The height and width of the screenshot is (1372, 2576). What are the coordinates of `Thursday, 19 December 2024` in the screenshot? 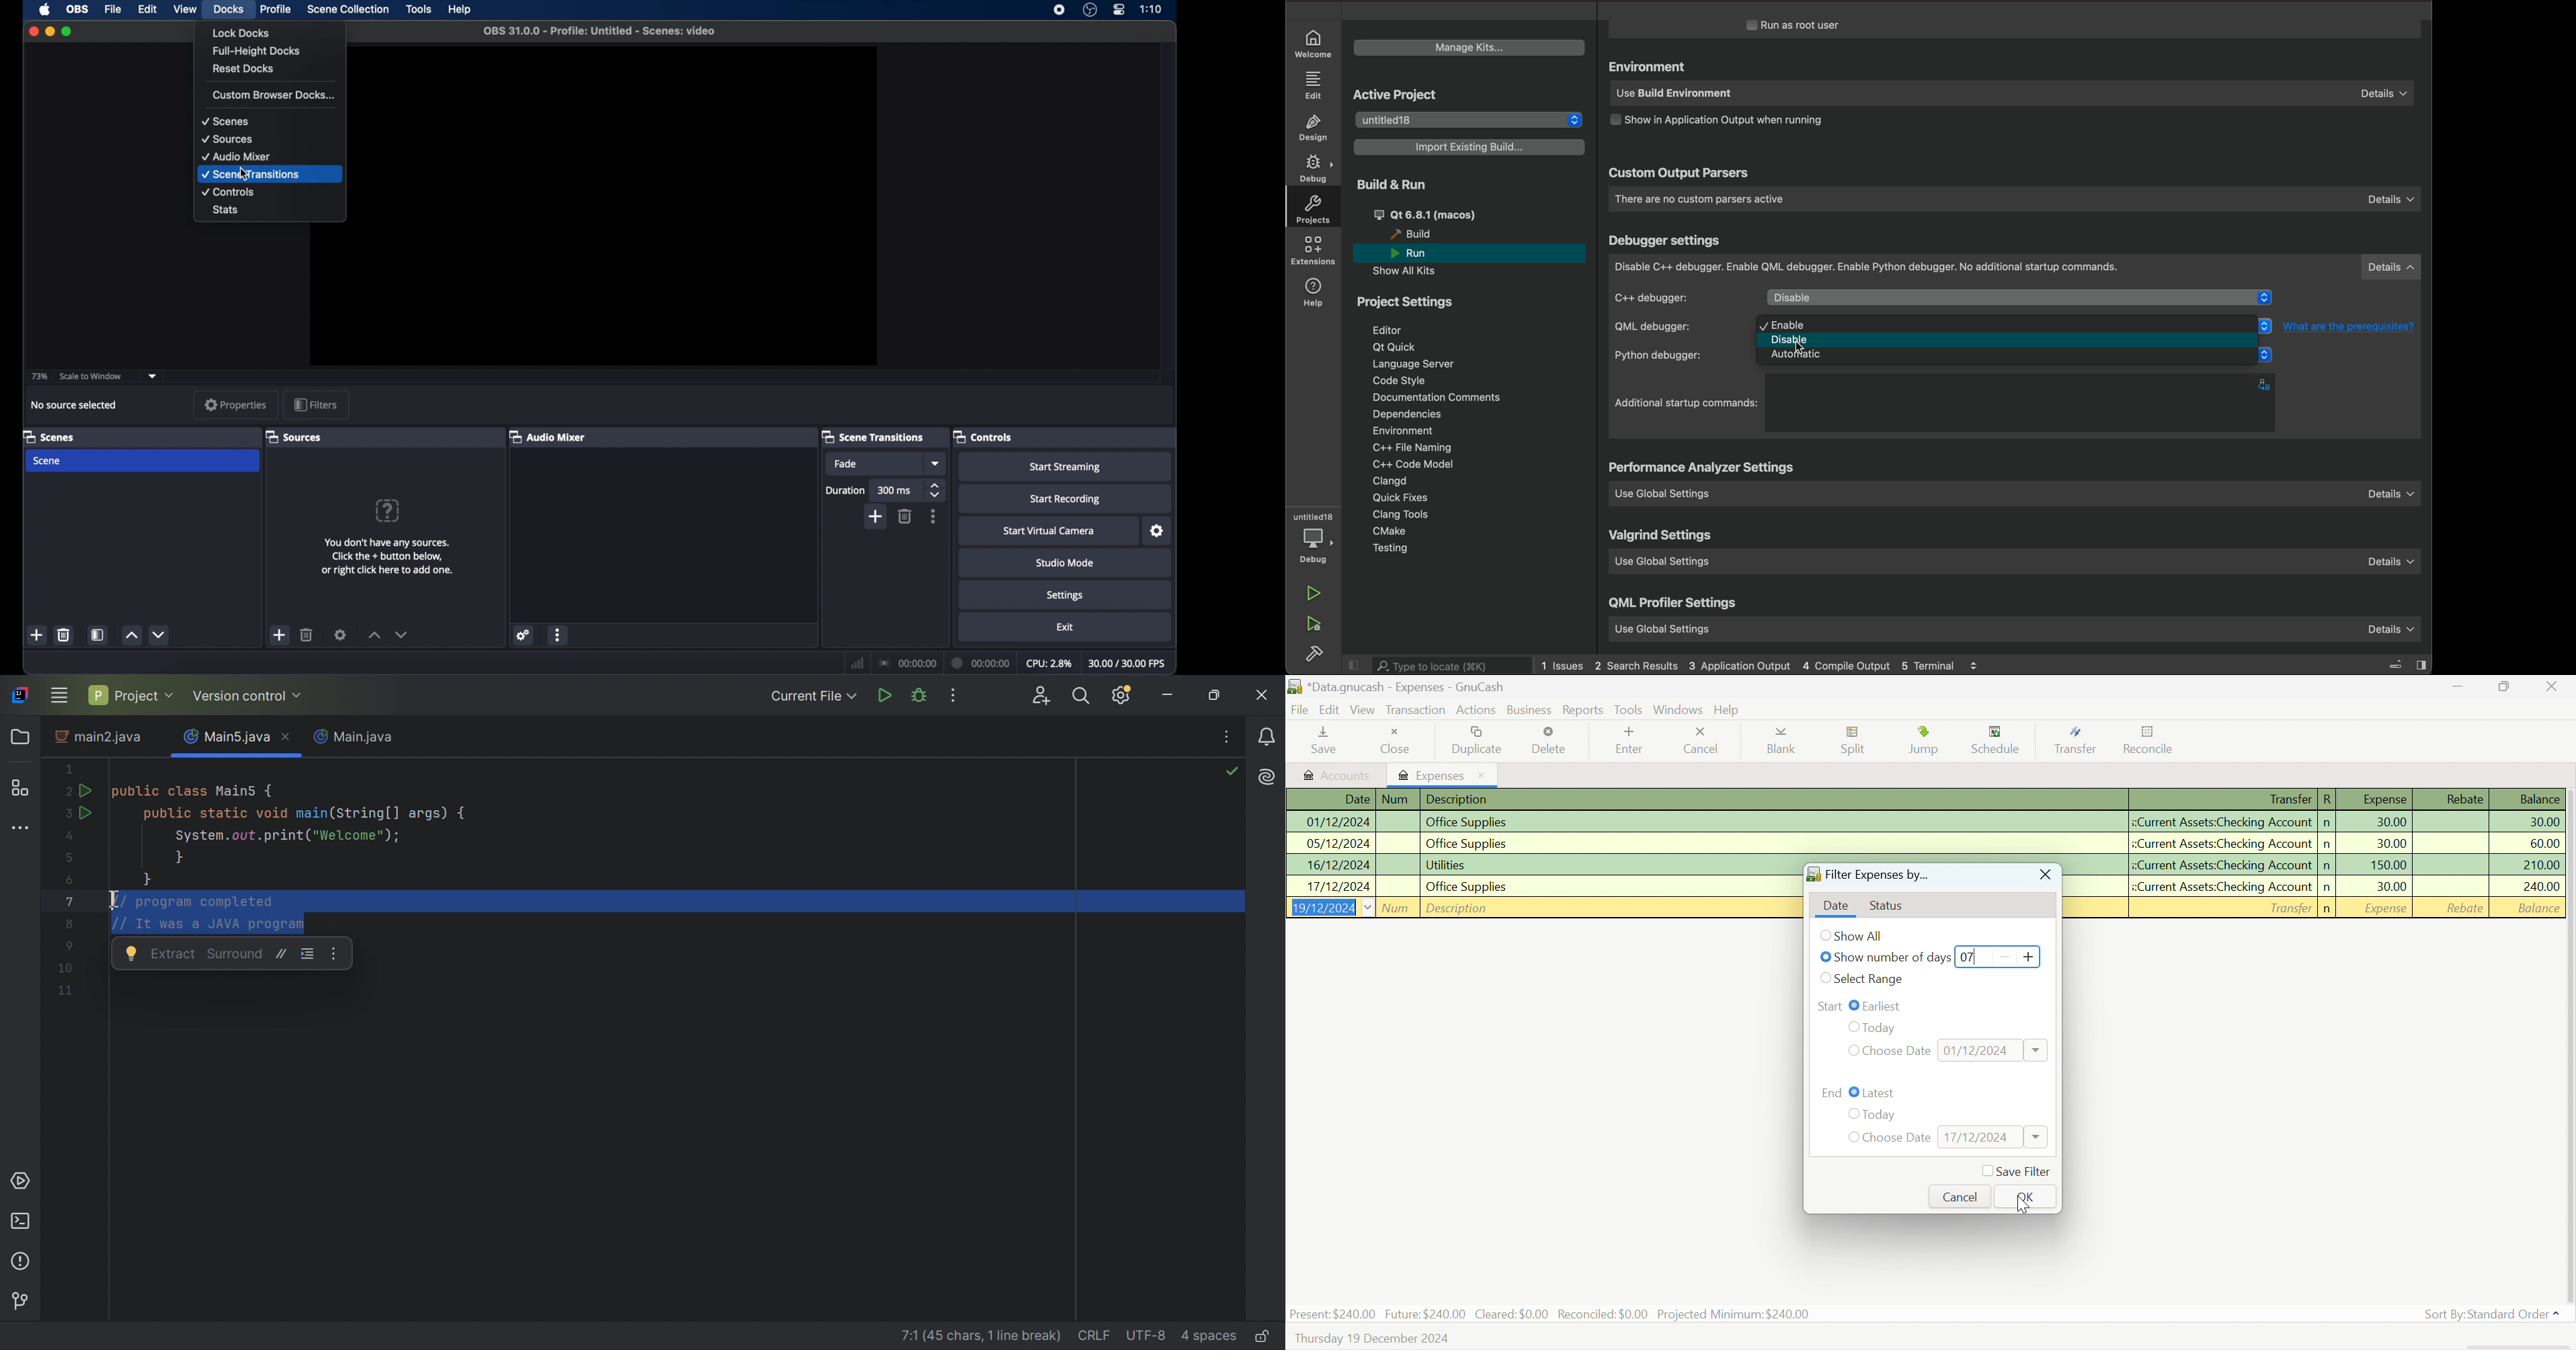 It's located at (1373, 1339).